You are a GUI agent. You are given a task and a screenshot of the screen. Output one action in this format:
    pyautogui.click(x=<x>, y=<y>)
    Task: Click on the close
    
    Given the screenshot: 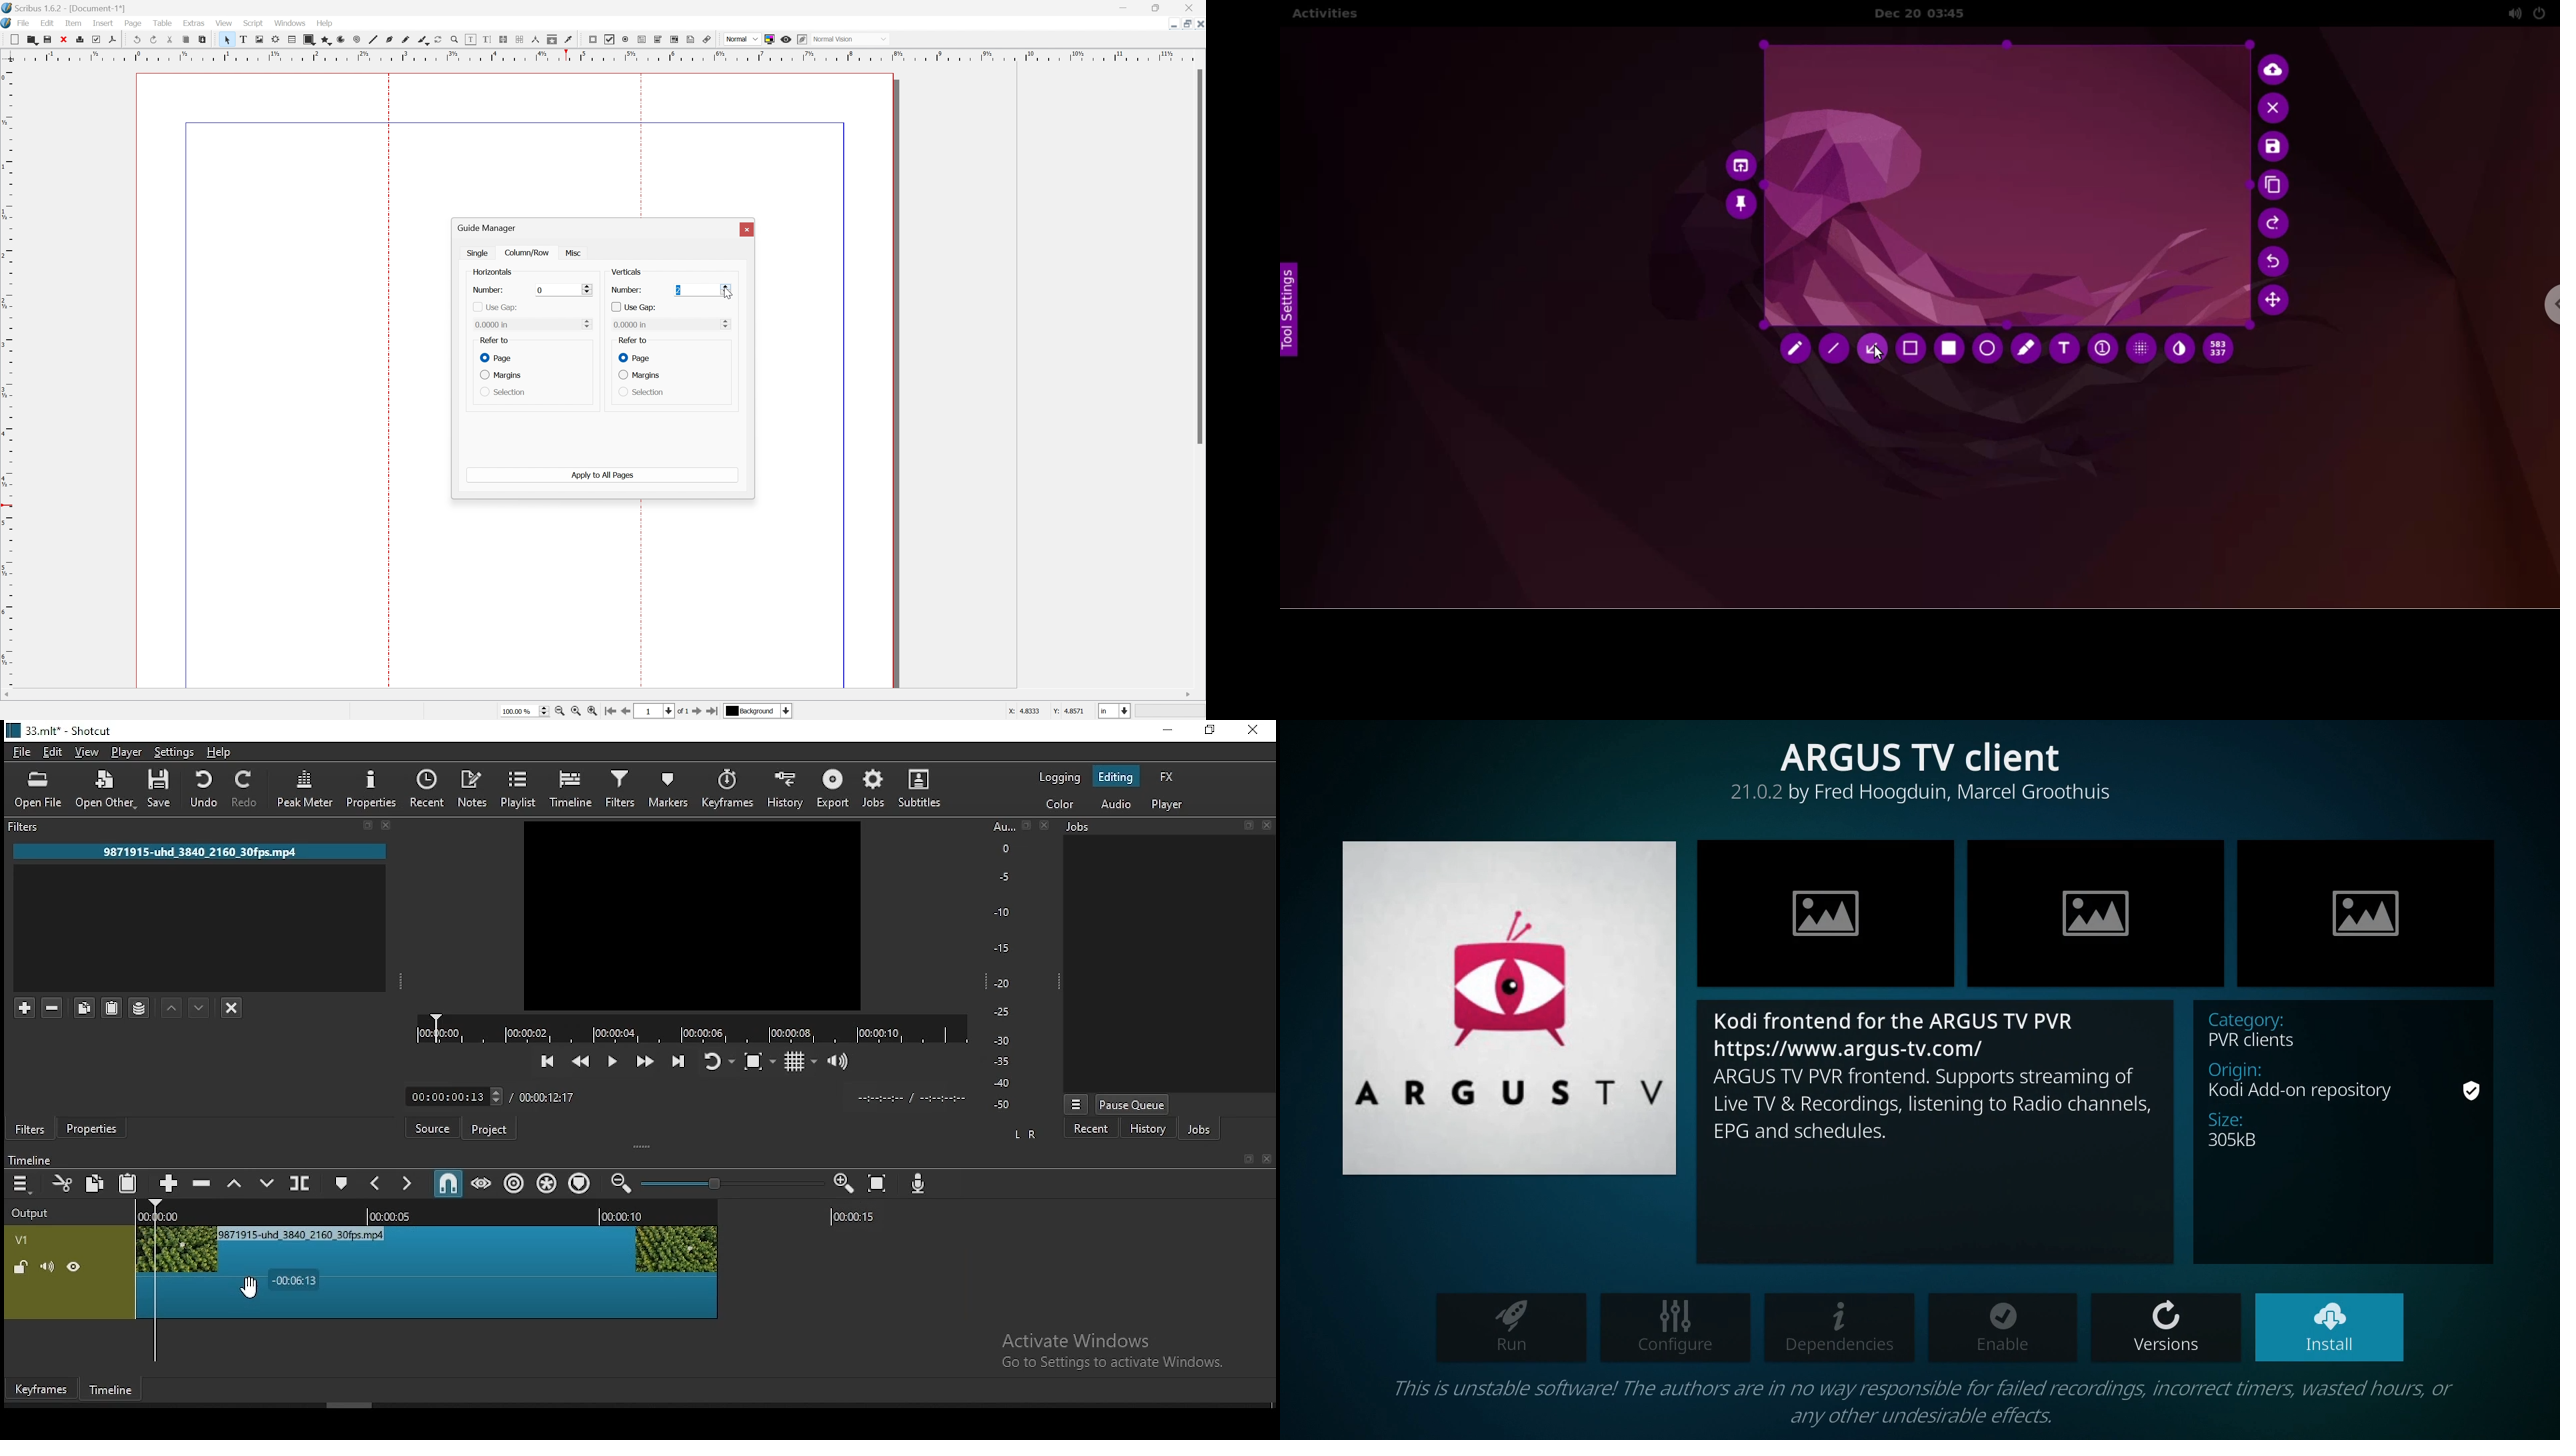 What is the action you would take?
    pyautogui.click(x=65, y=40)
    